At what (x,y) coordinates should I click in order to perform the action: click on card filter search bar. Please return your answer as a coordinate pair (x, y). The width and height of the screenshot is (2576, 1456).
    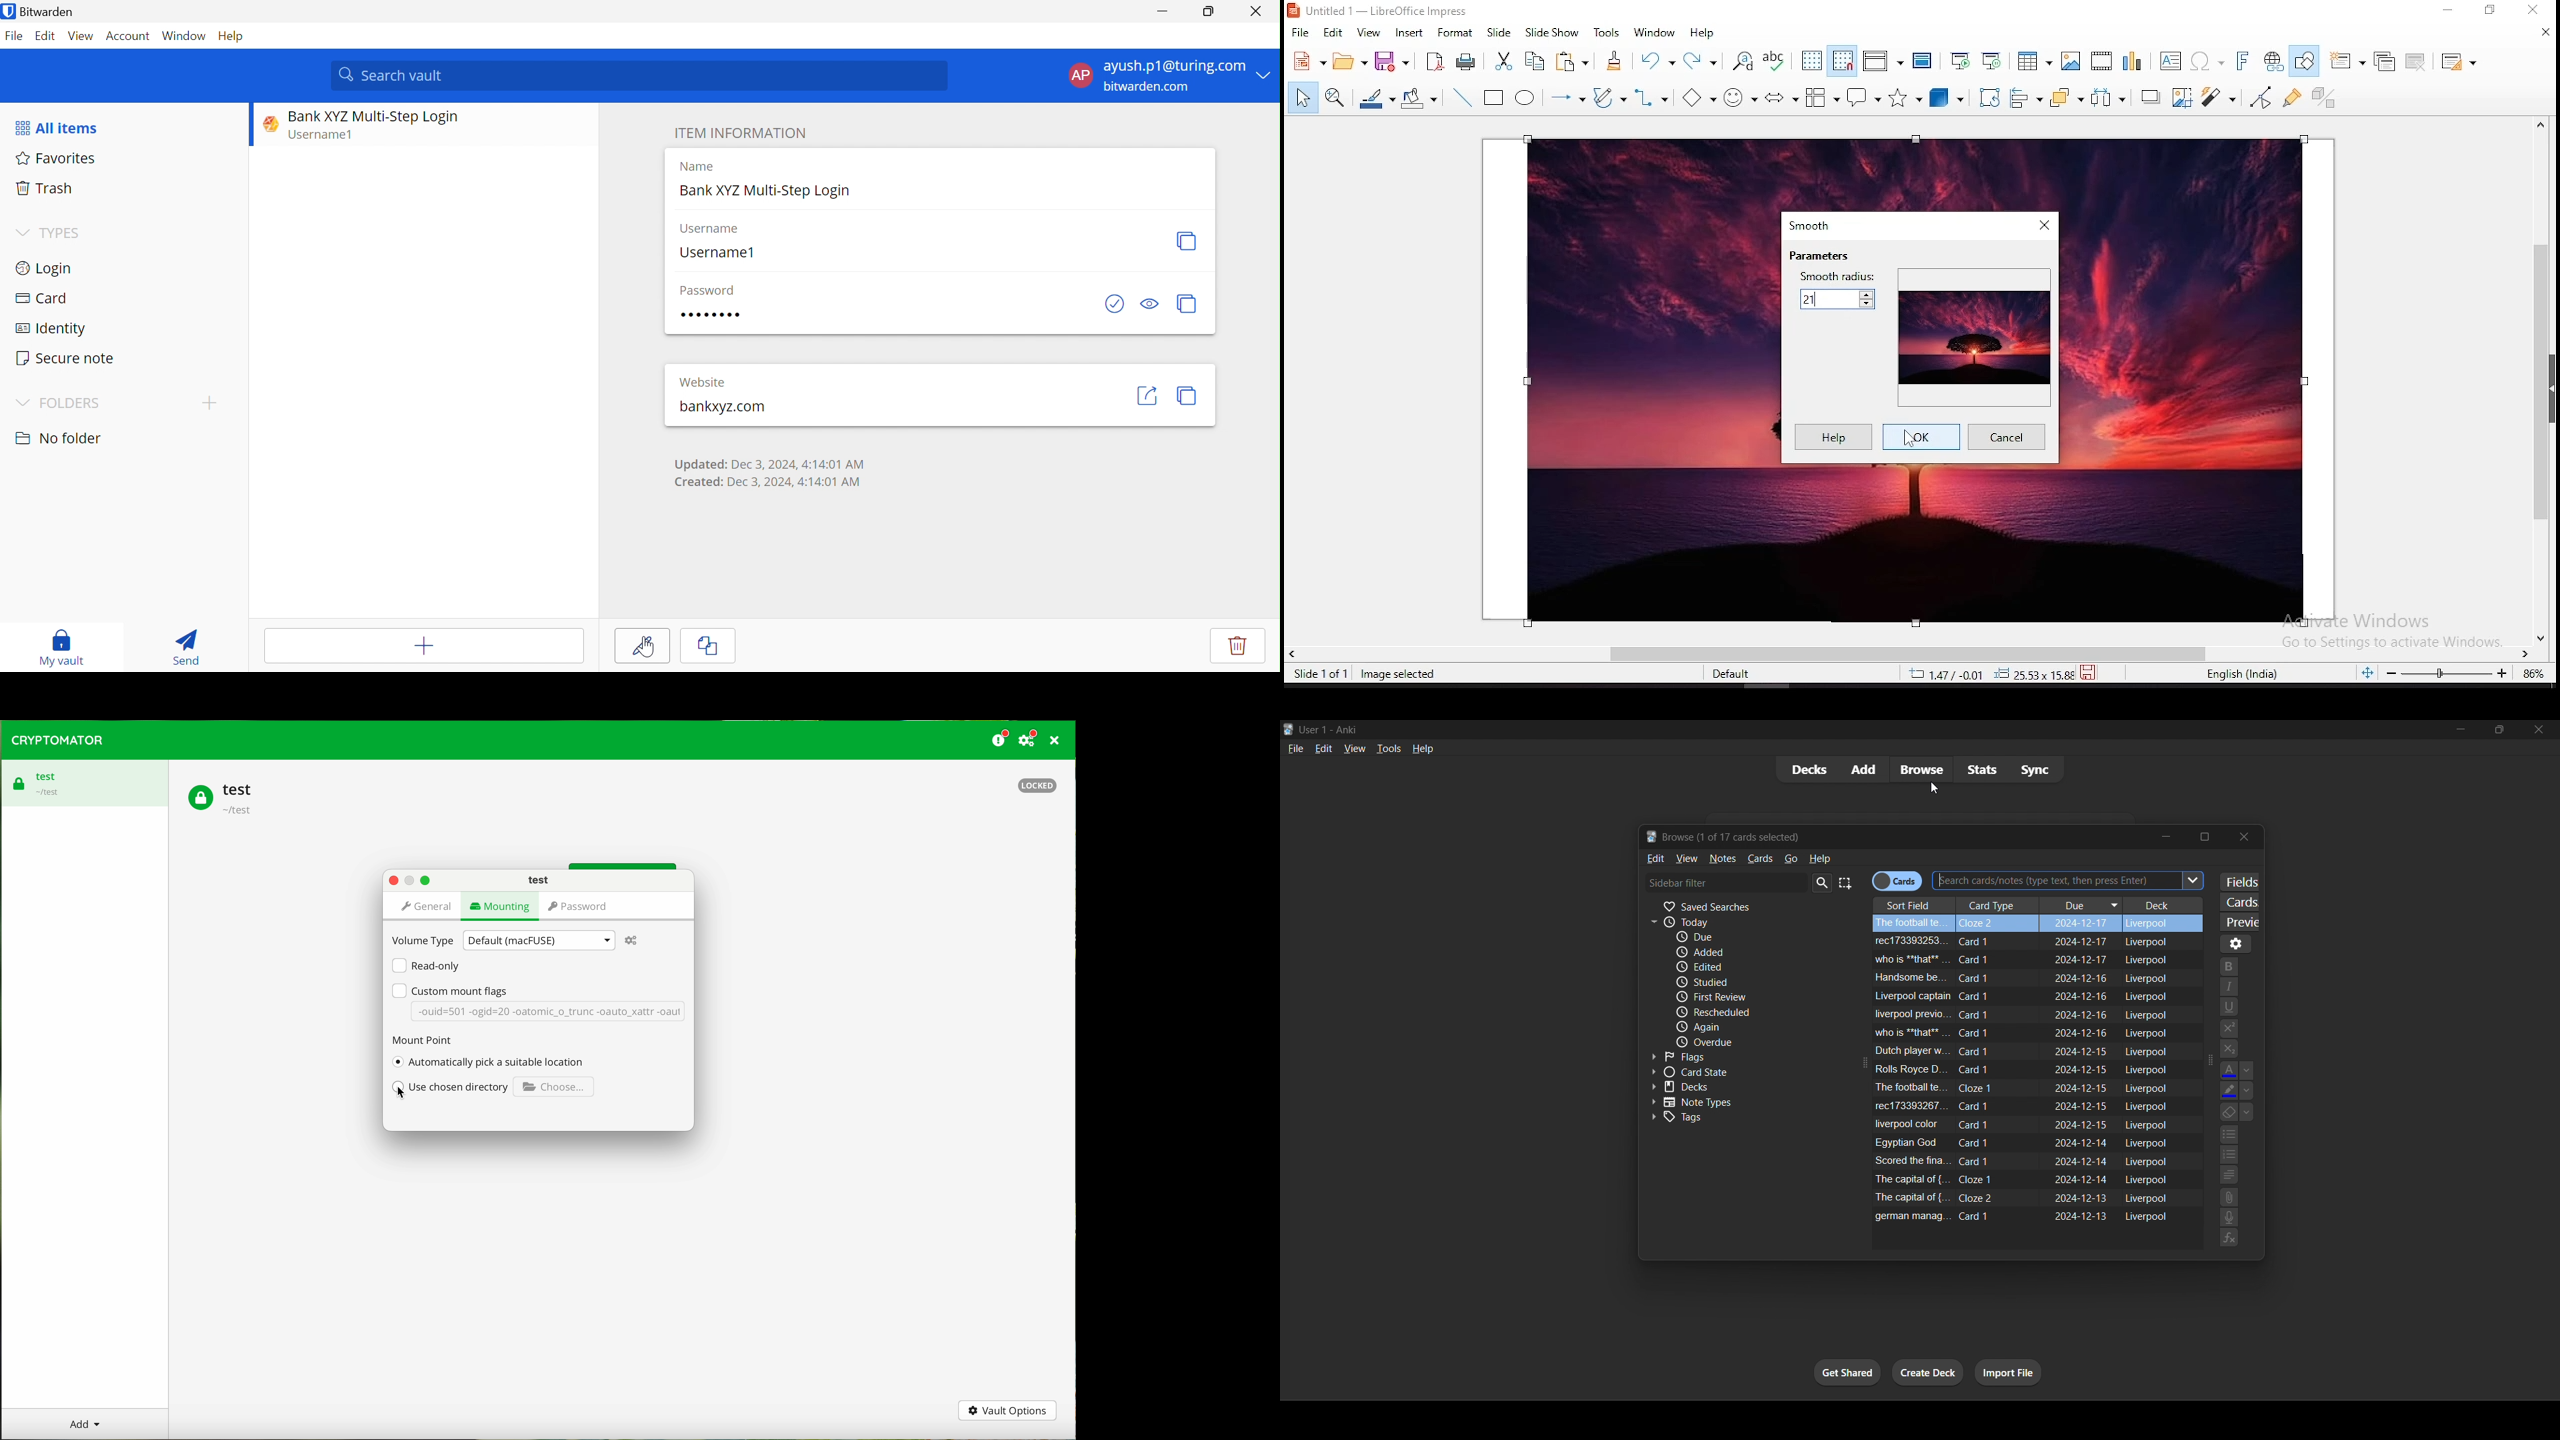
    Looking at the image, I should click on (1735, 881).